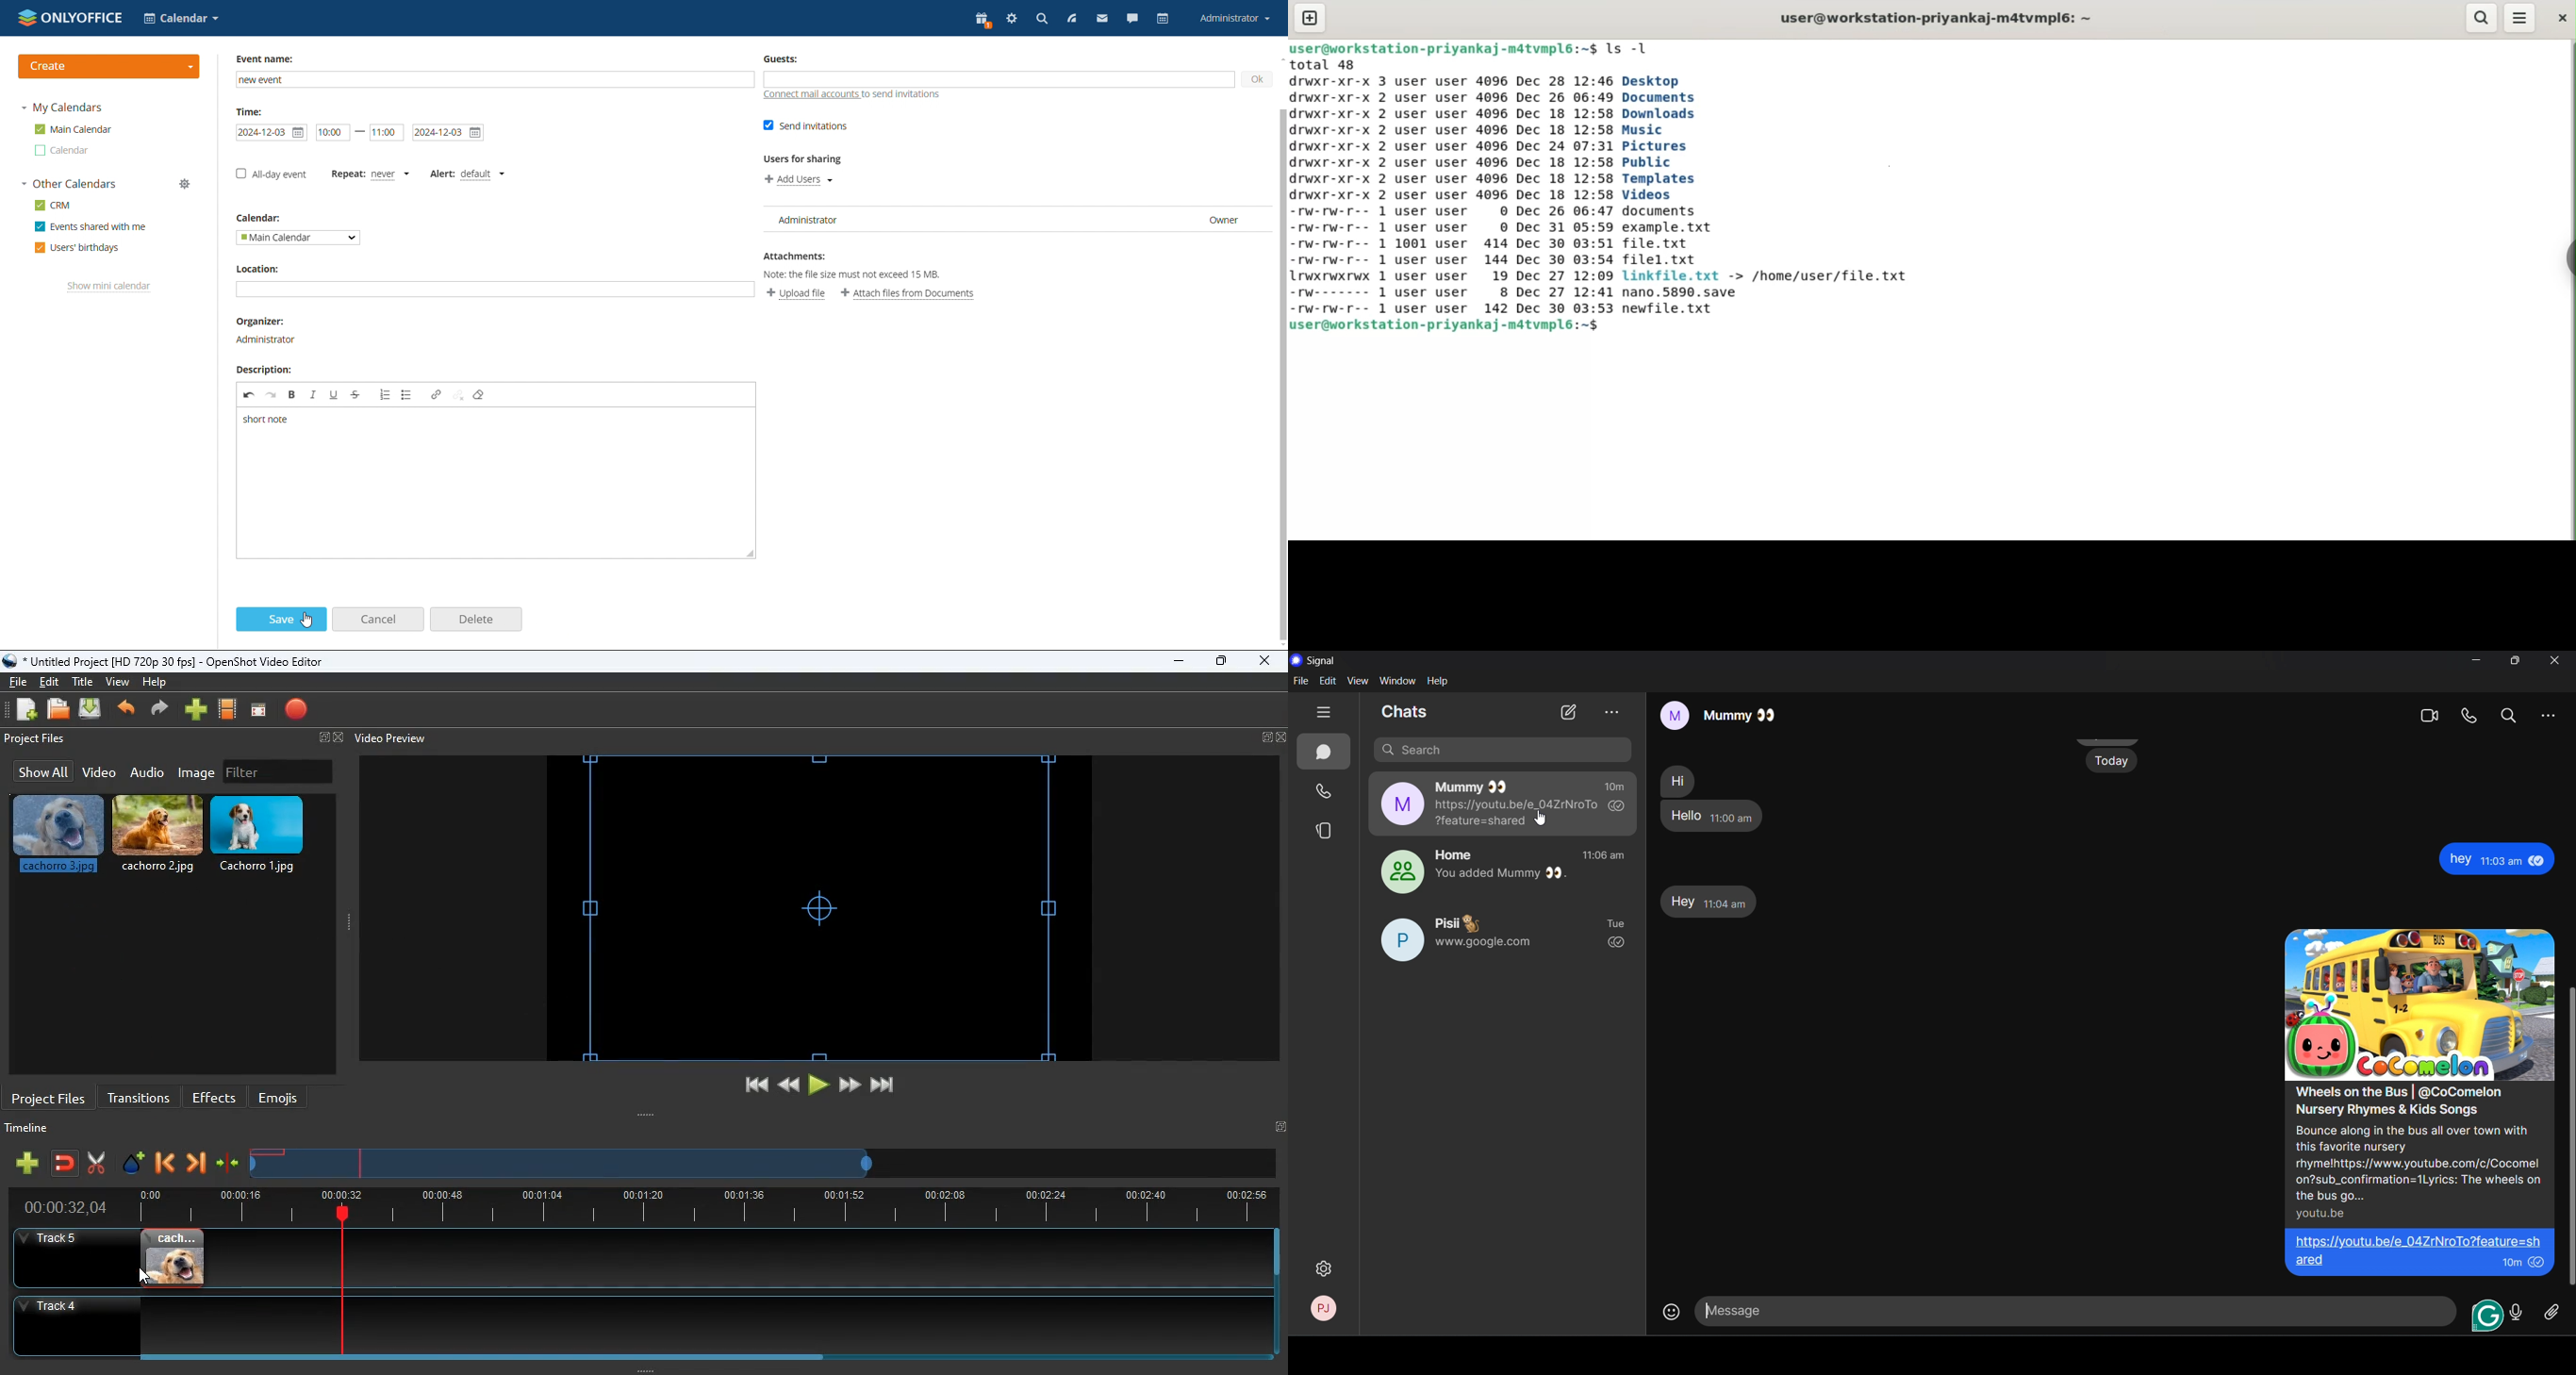  Describe the element at coordinates (154, 685) in the screenshot. I see `help` at that location.